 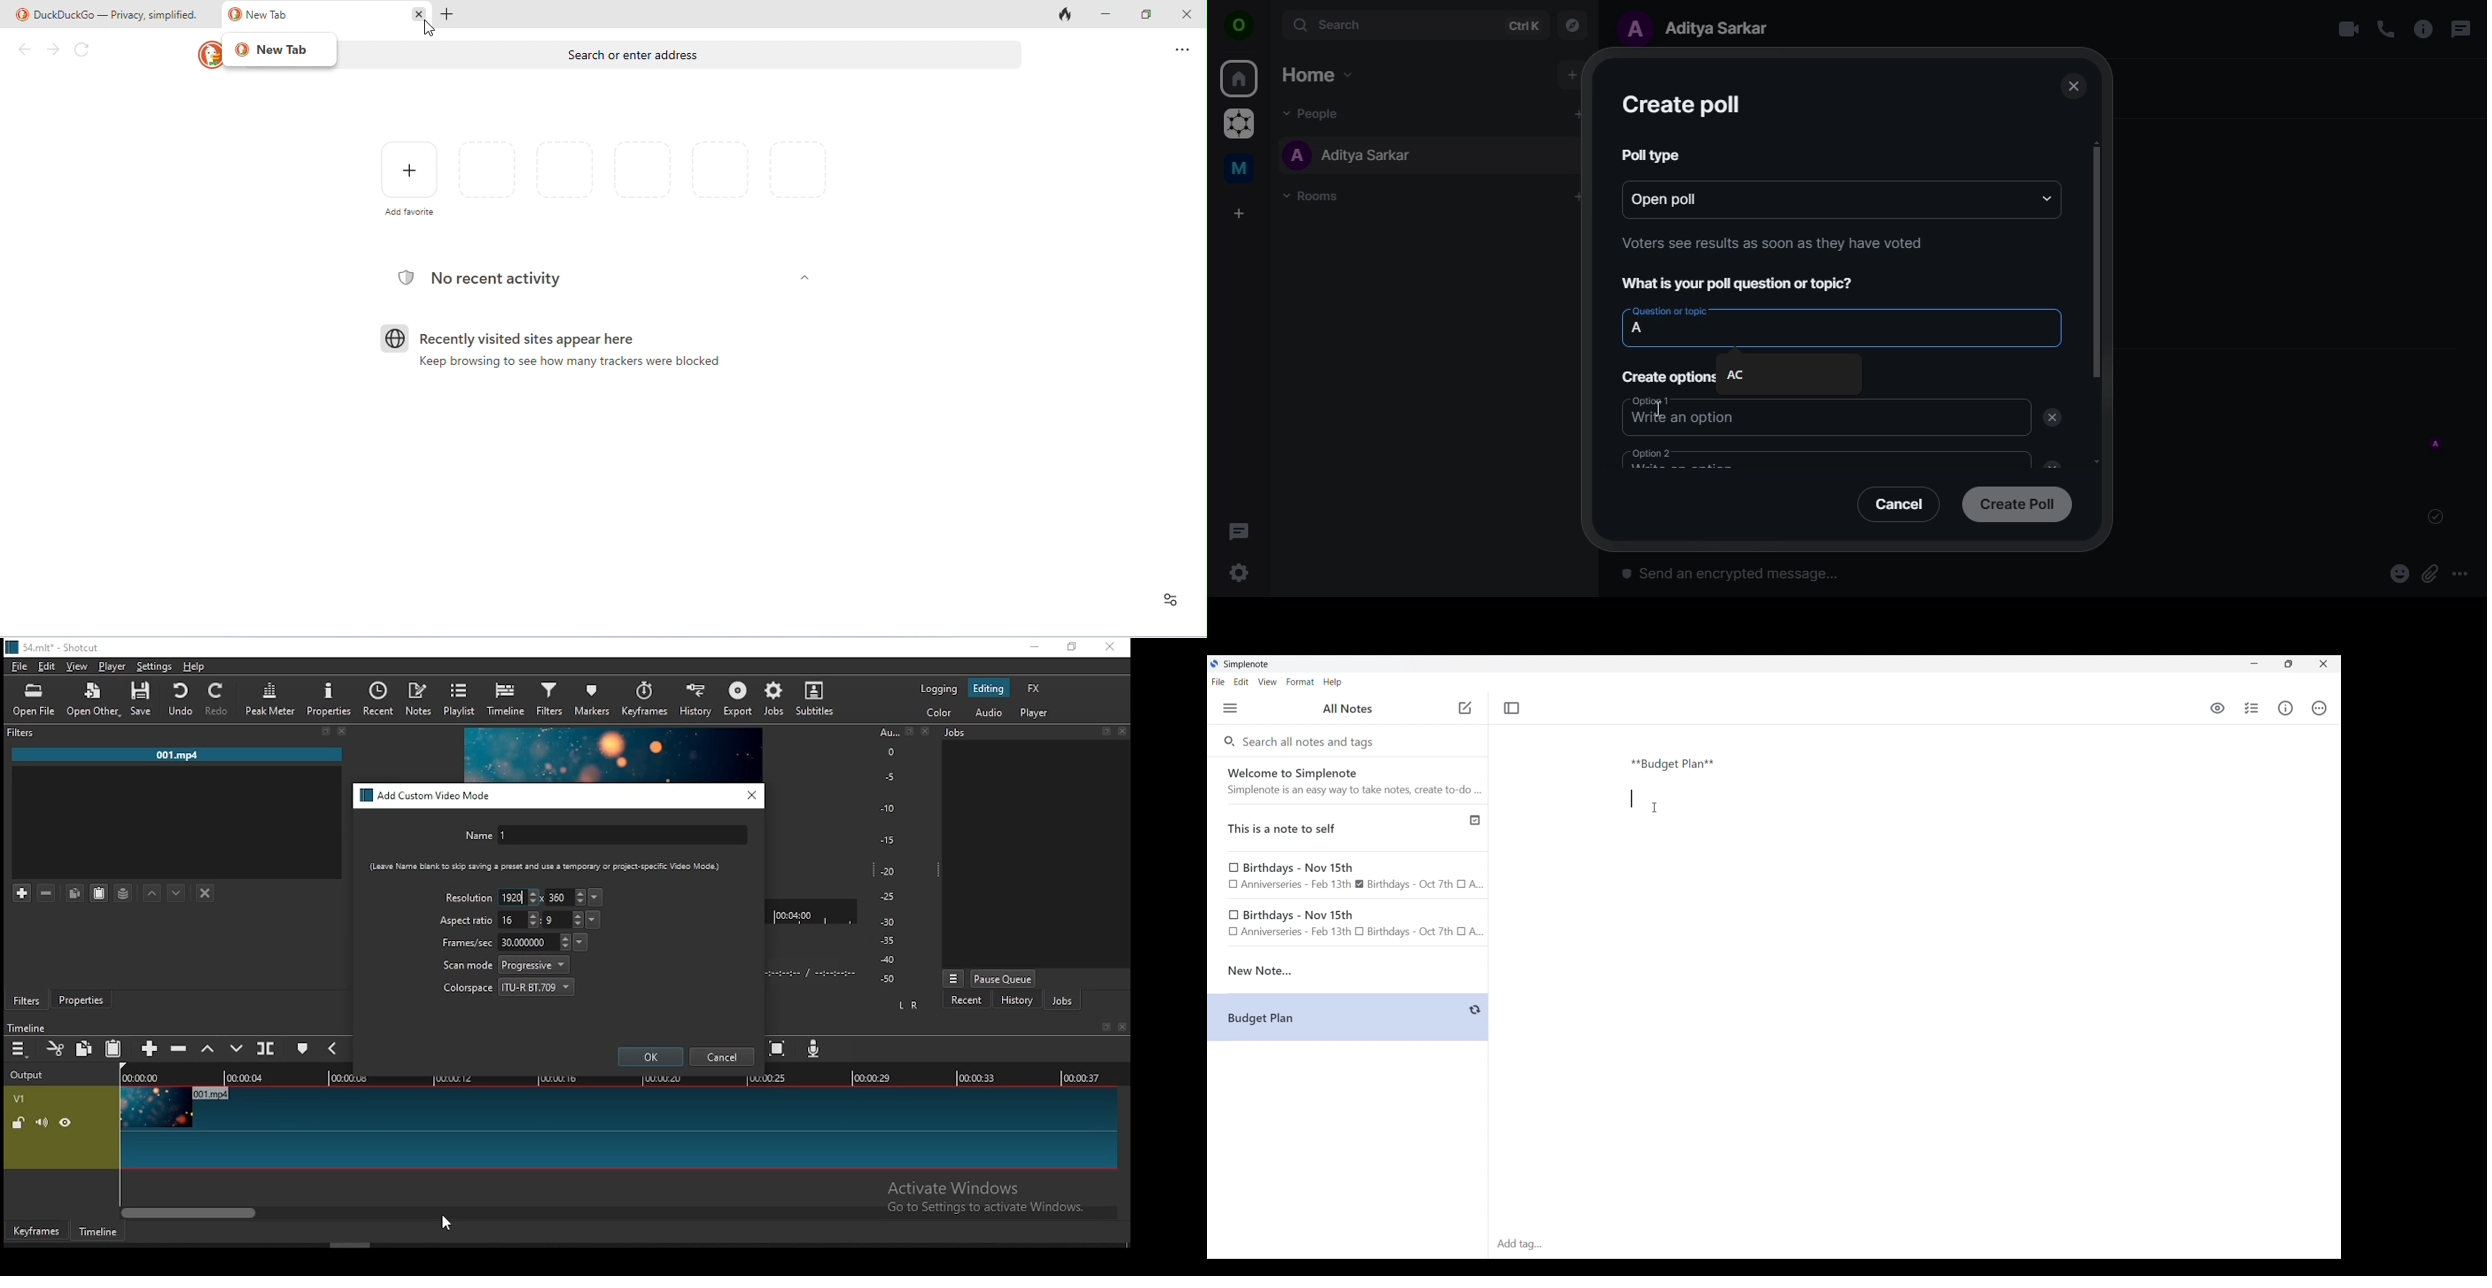 I want to click on {Leave Name blank to 5kip saving a preset and use a temporary Of project-speciic Video Mode), so click(x=538, y=867).